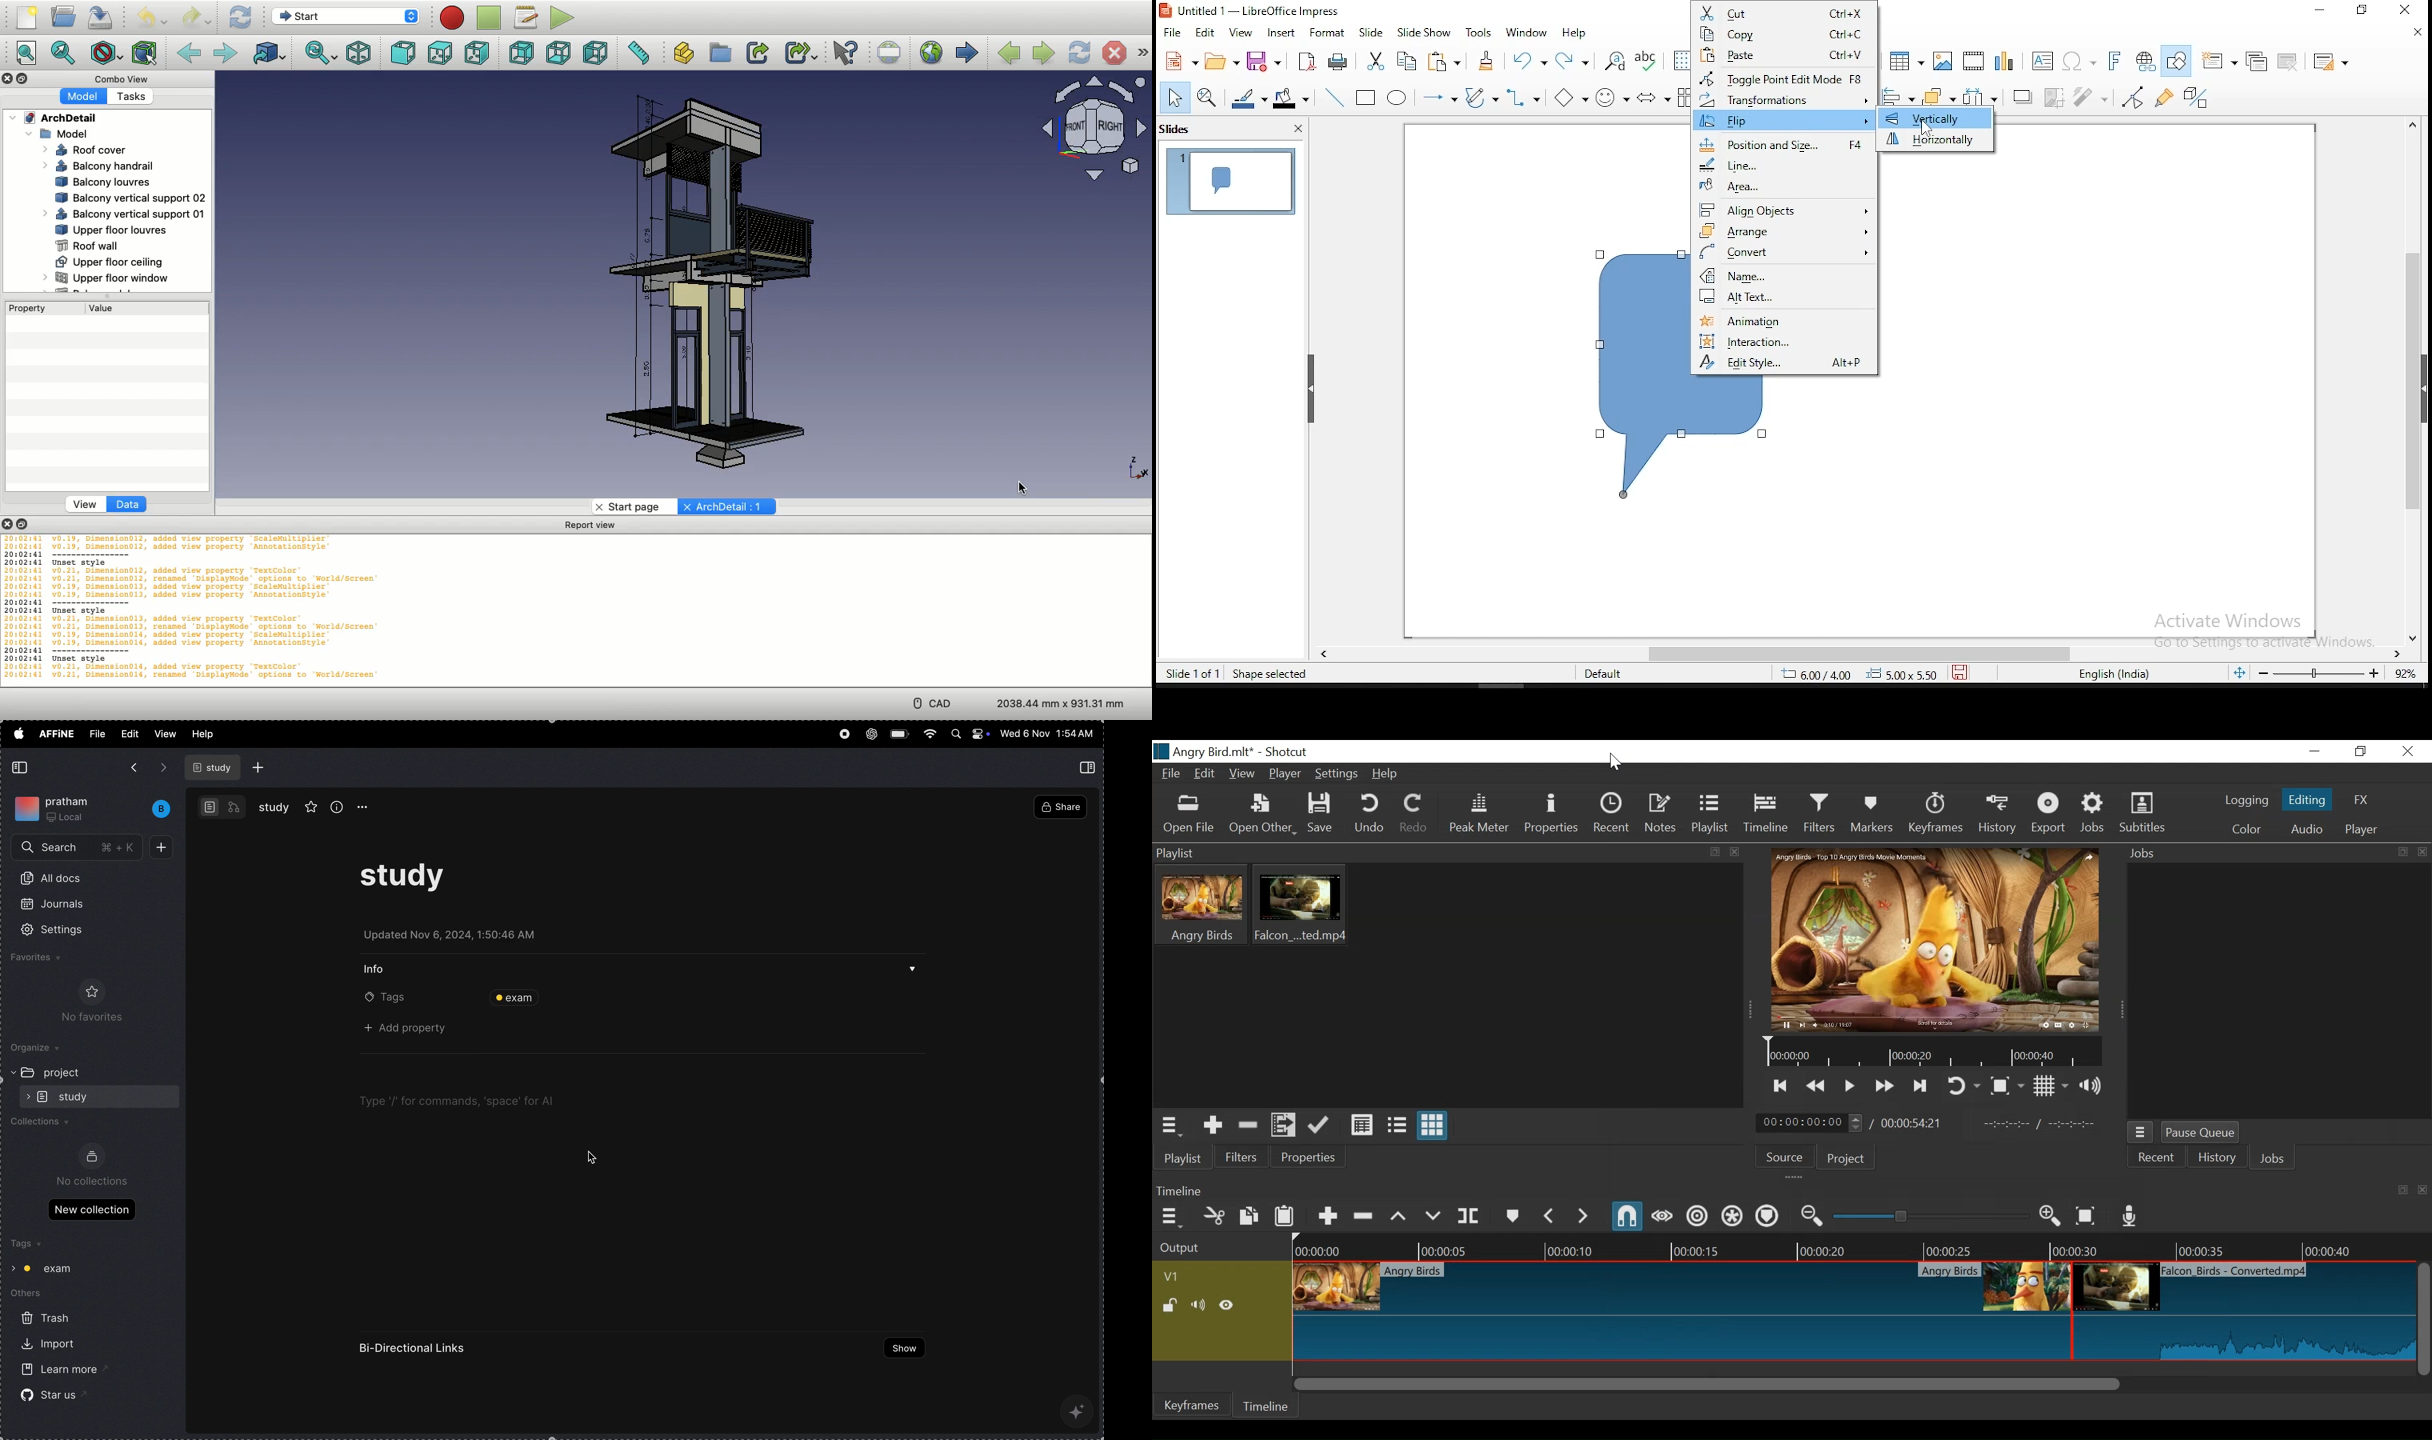 The image size is (2436, 1456). What do you see at coordinates (1078, 53) in the screenshot?
I see `Refresh web page` at bounding box center [1078, 53].